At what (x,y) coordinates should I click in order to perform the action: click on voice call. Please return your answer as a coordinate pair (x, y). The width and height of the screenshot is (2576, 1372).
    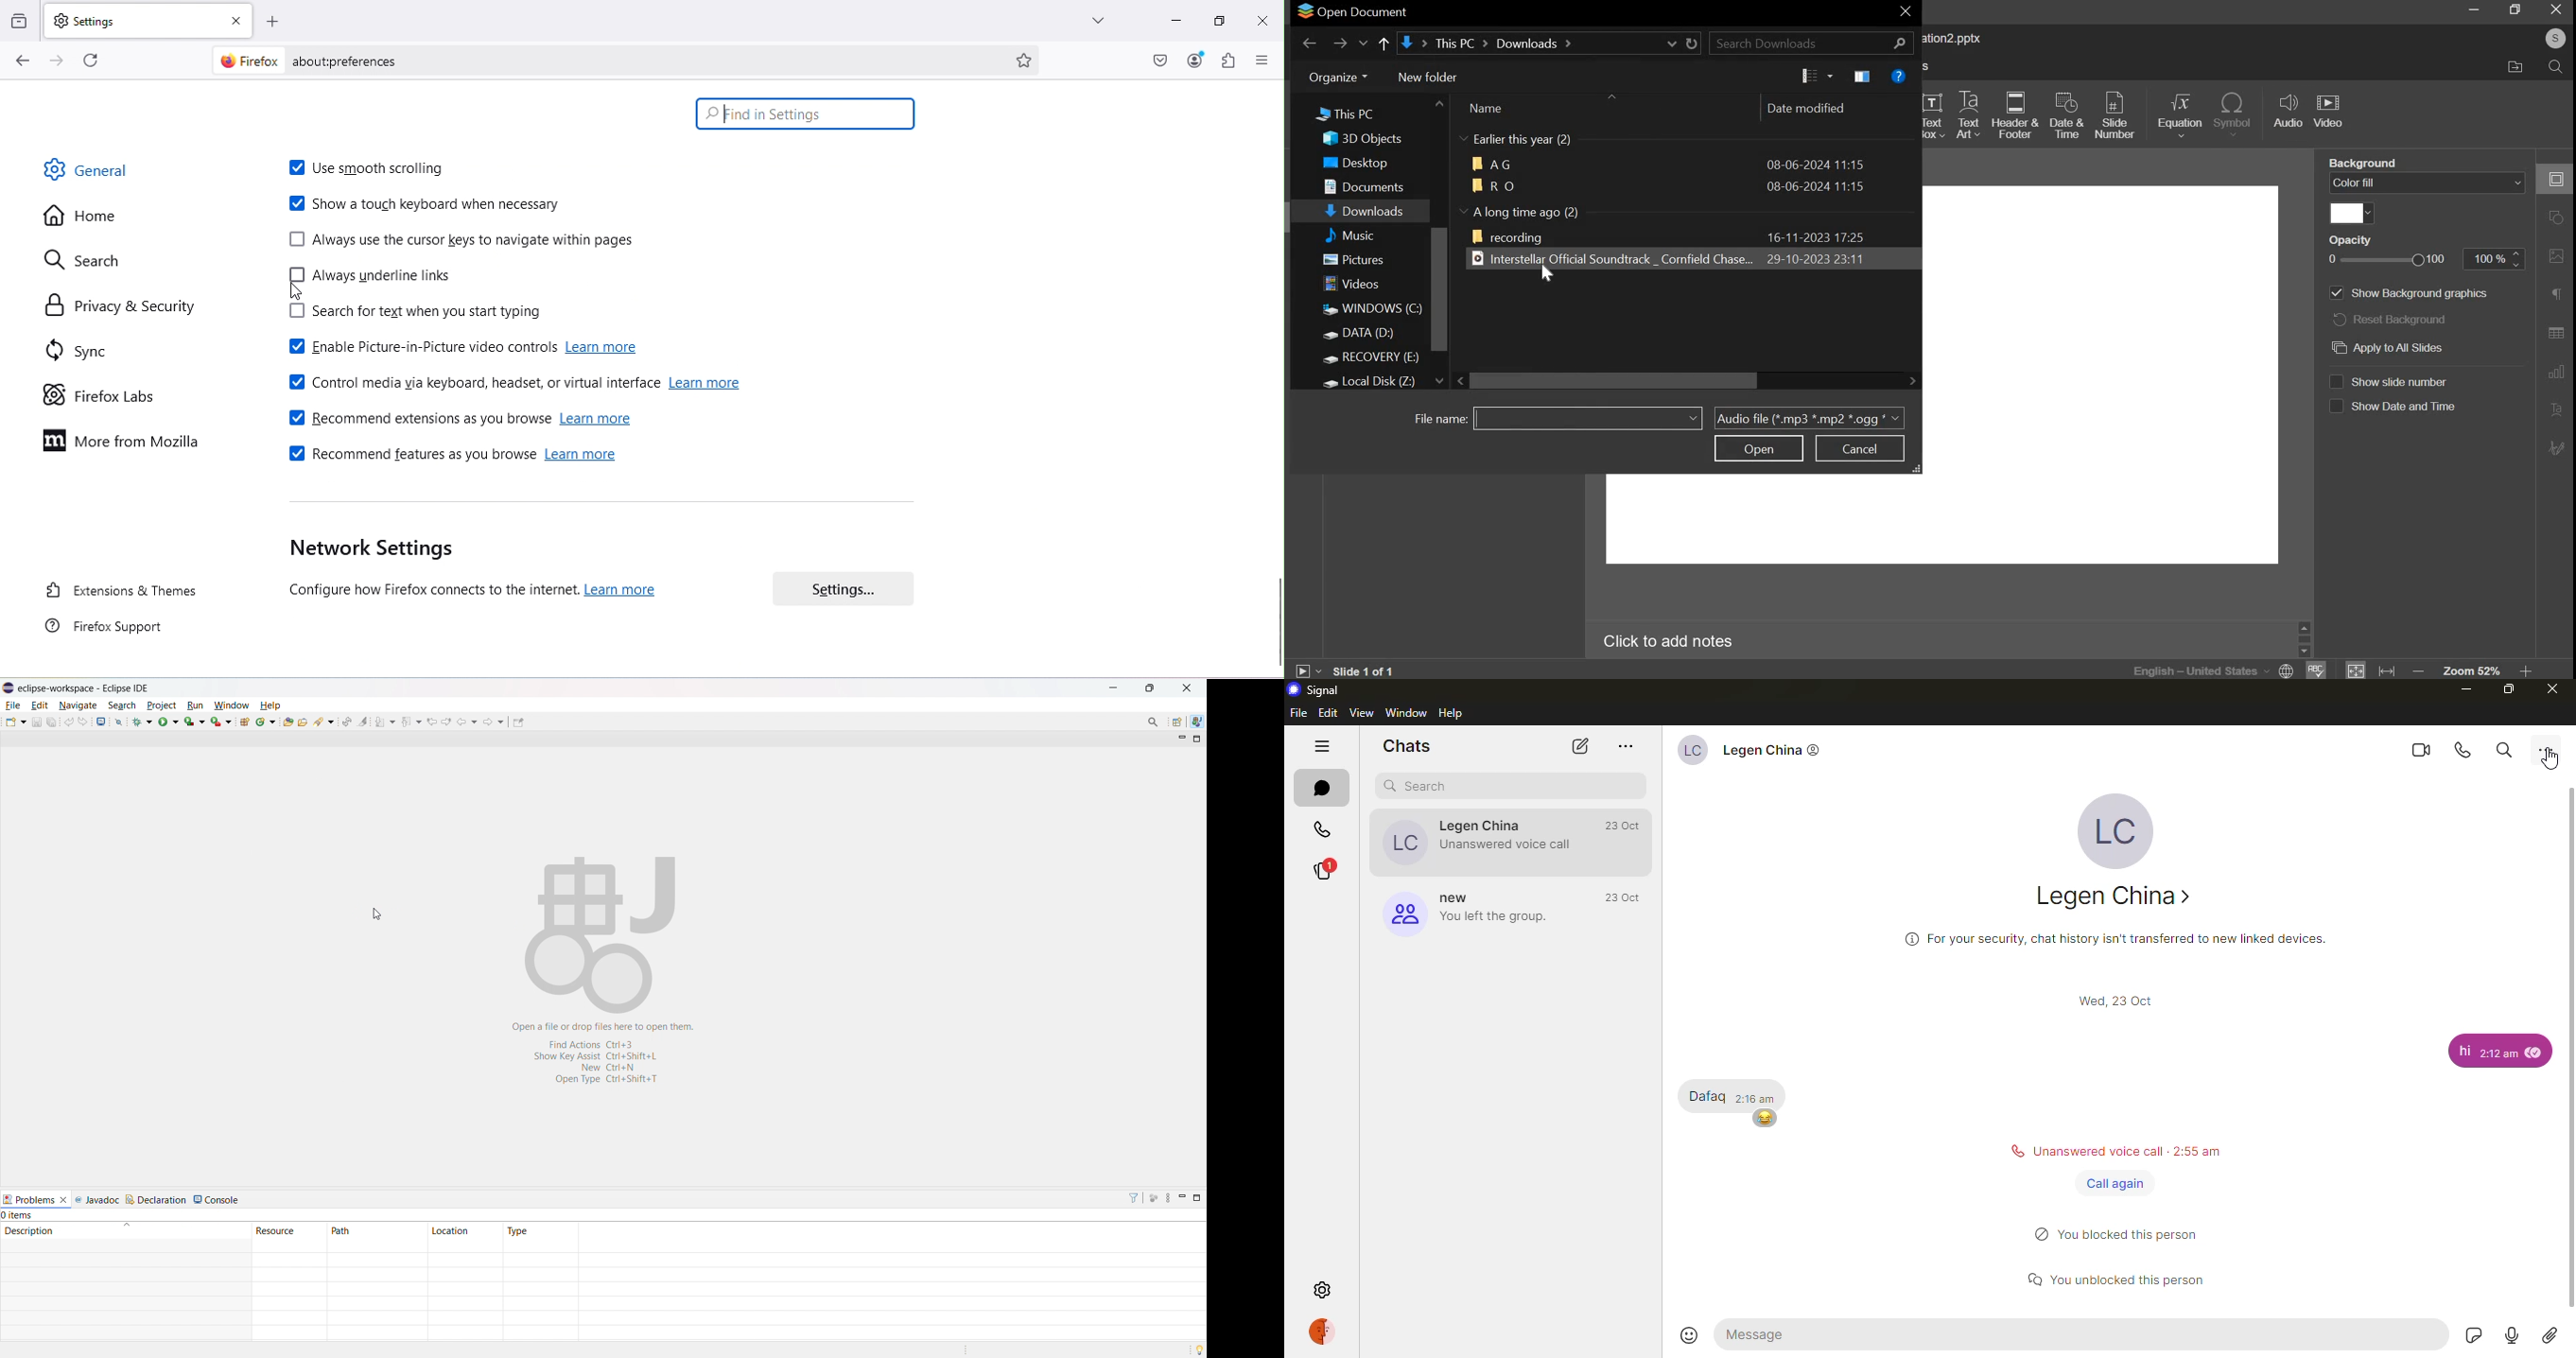
    Looking at the image, I should click on (2463, 750).